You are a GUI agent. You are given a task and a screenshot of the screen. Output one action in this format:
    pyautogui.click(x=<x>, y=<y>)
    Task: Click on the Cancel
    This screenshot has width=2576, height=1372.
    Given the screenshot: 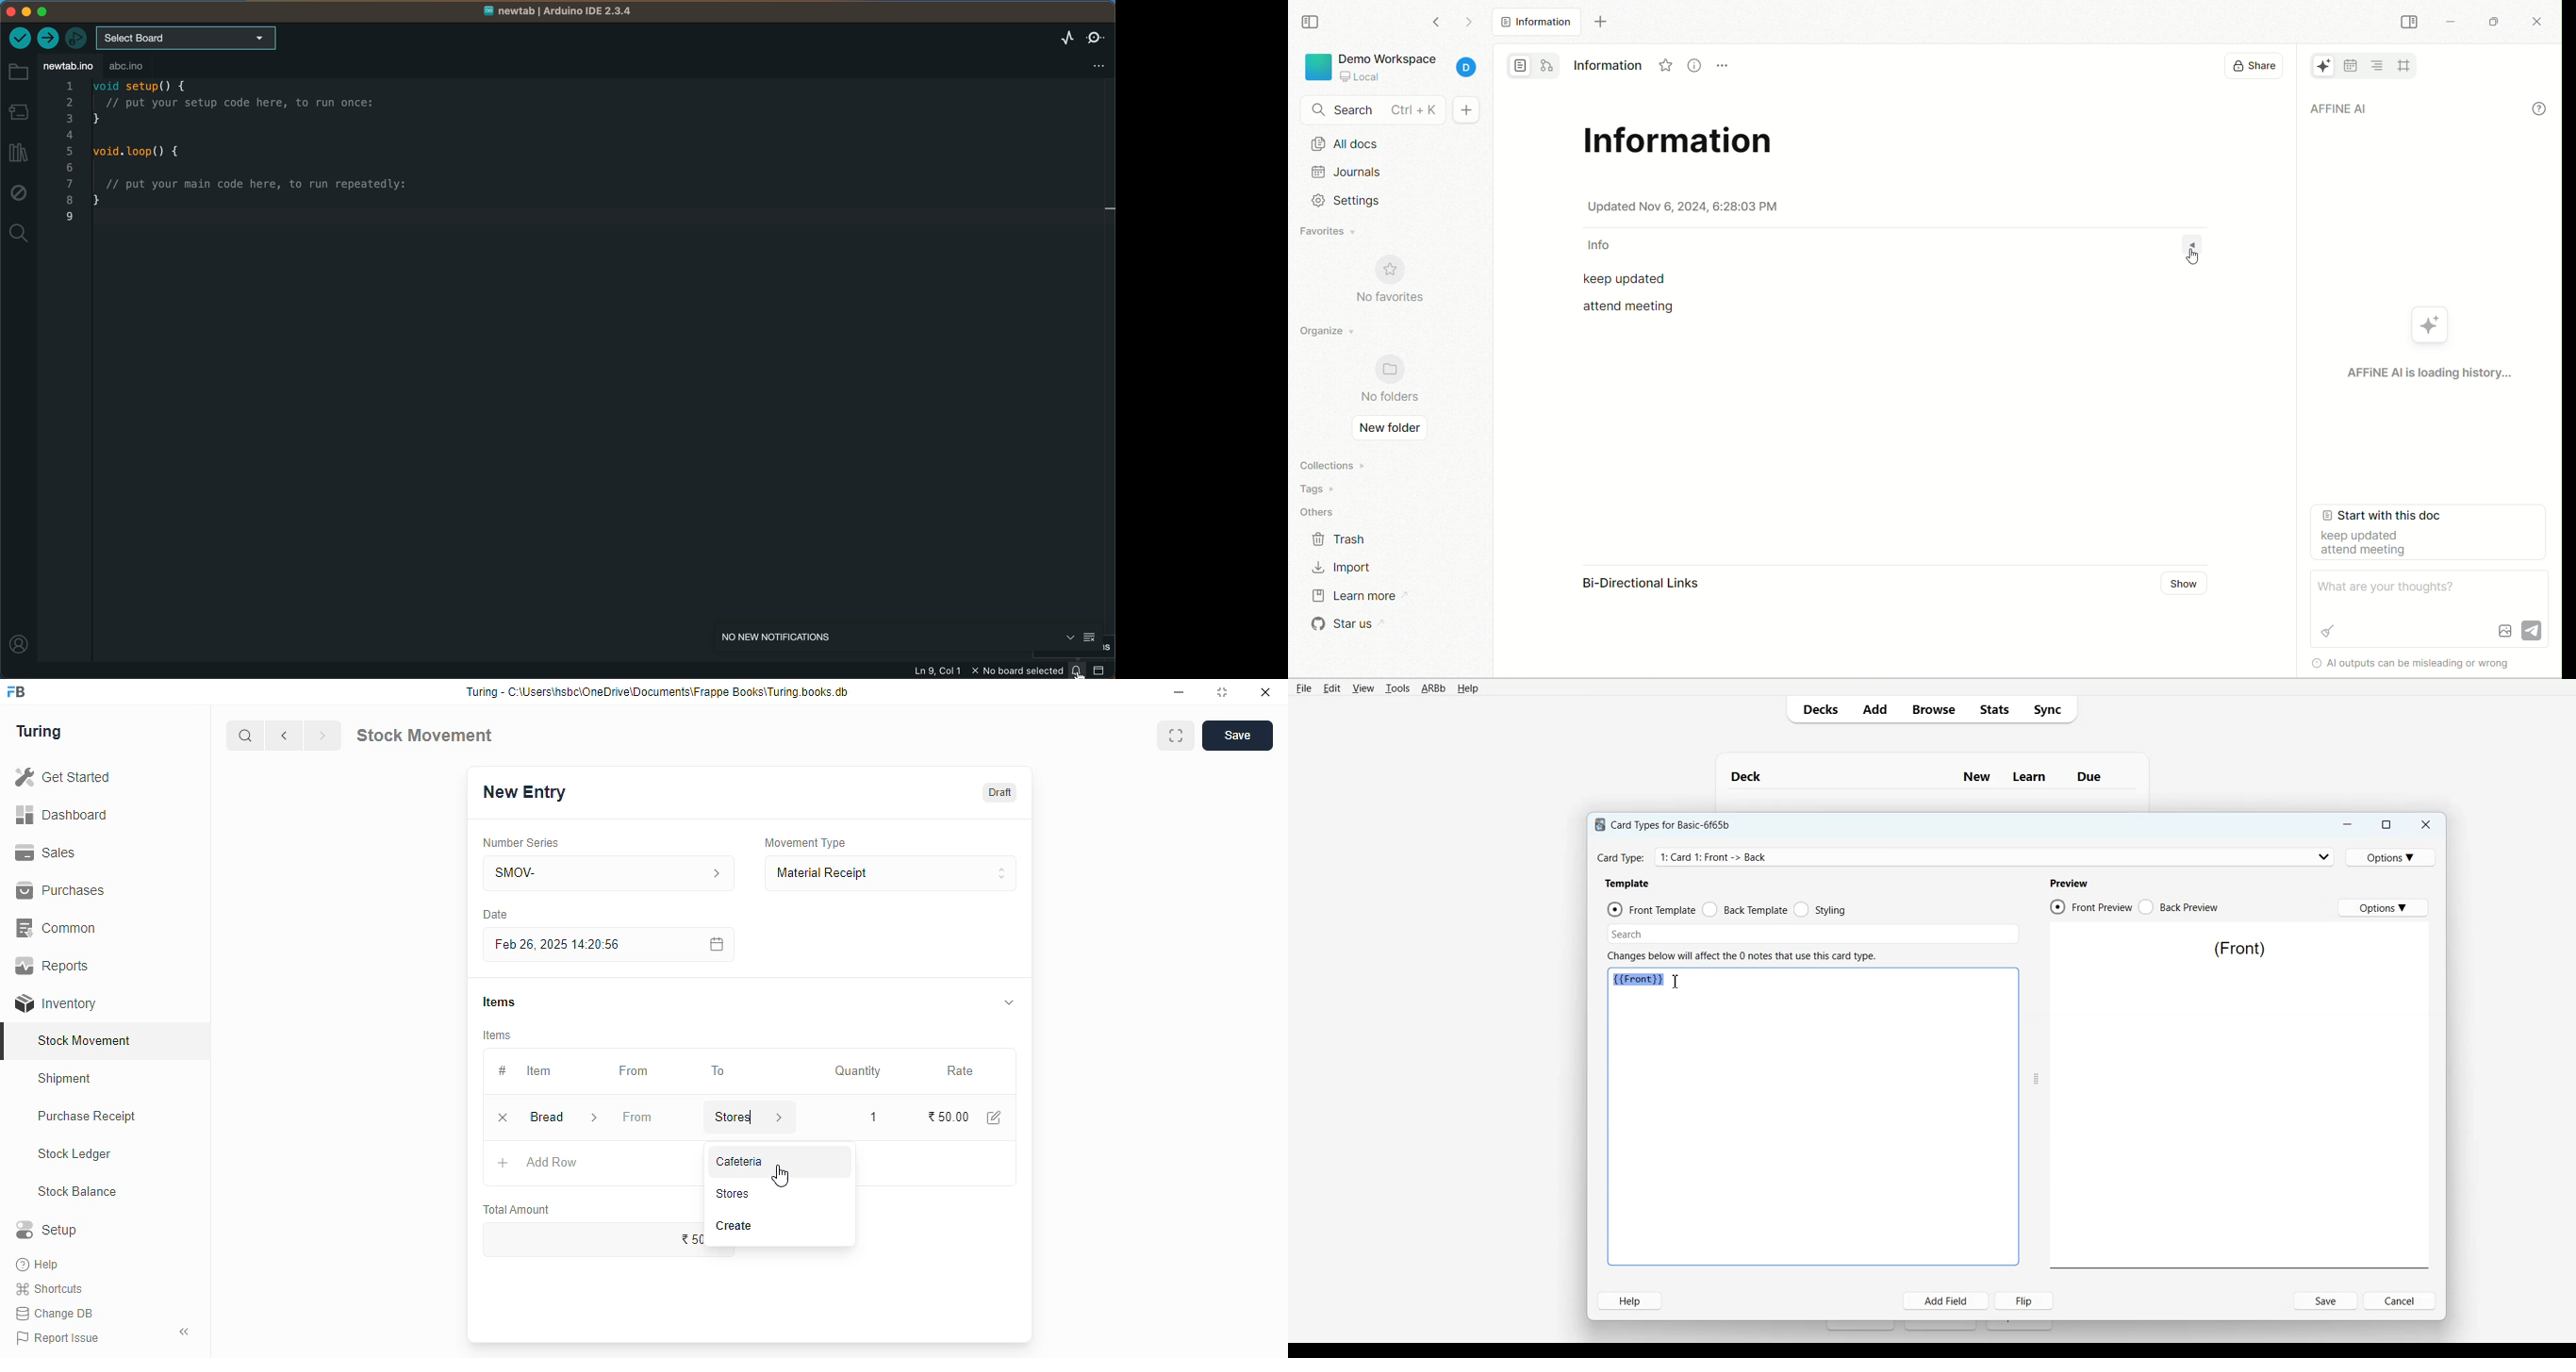 What is the action you would take?
    pyautogui.click(x=2400, y=1301)
    